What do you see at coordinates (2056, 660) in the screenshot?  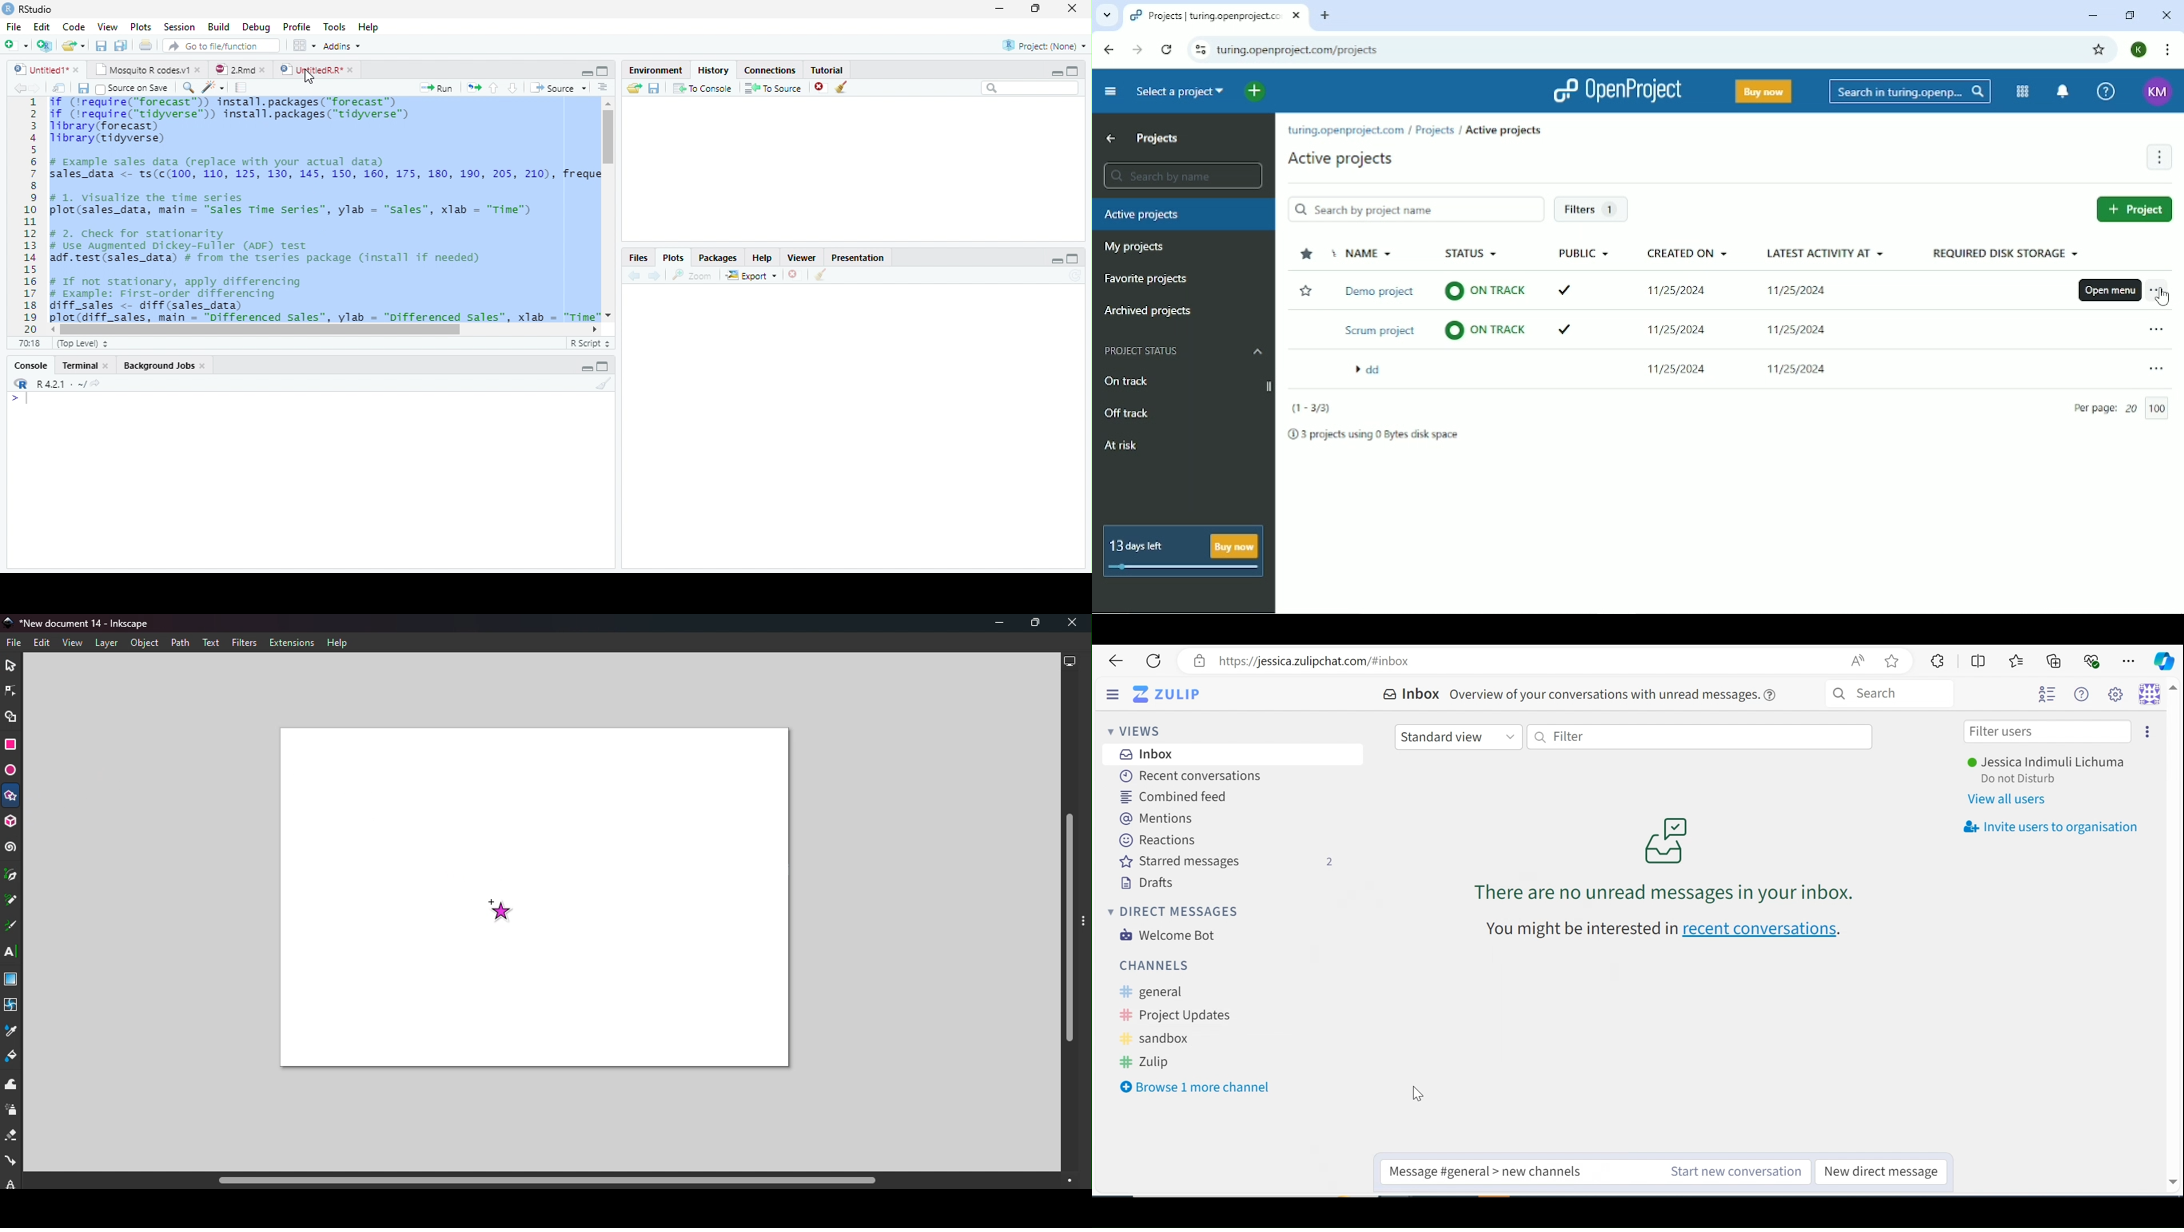 I see `Collections` at bounding box center [2056, 660].